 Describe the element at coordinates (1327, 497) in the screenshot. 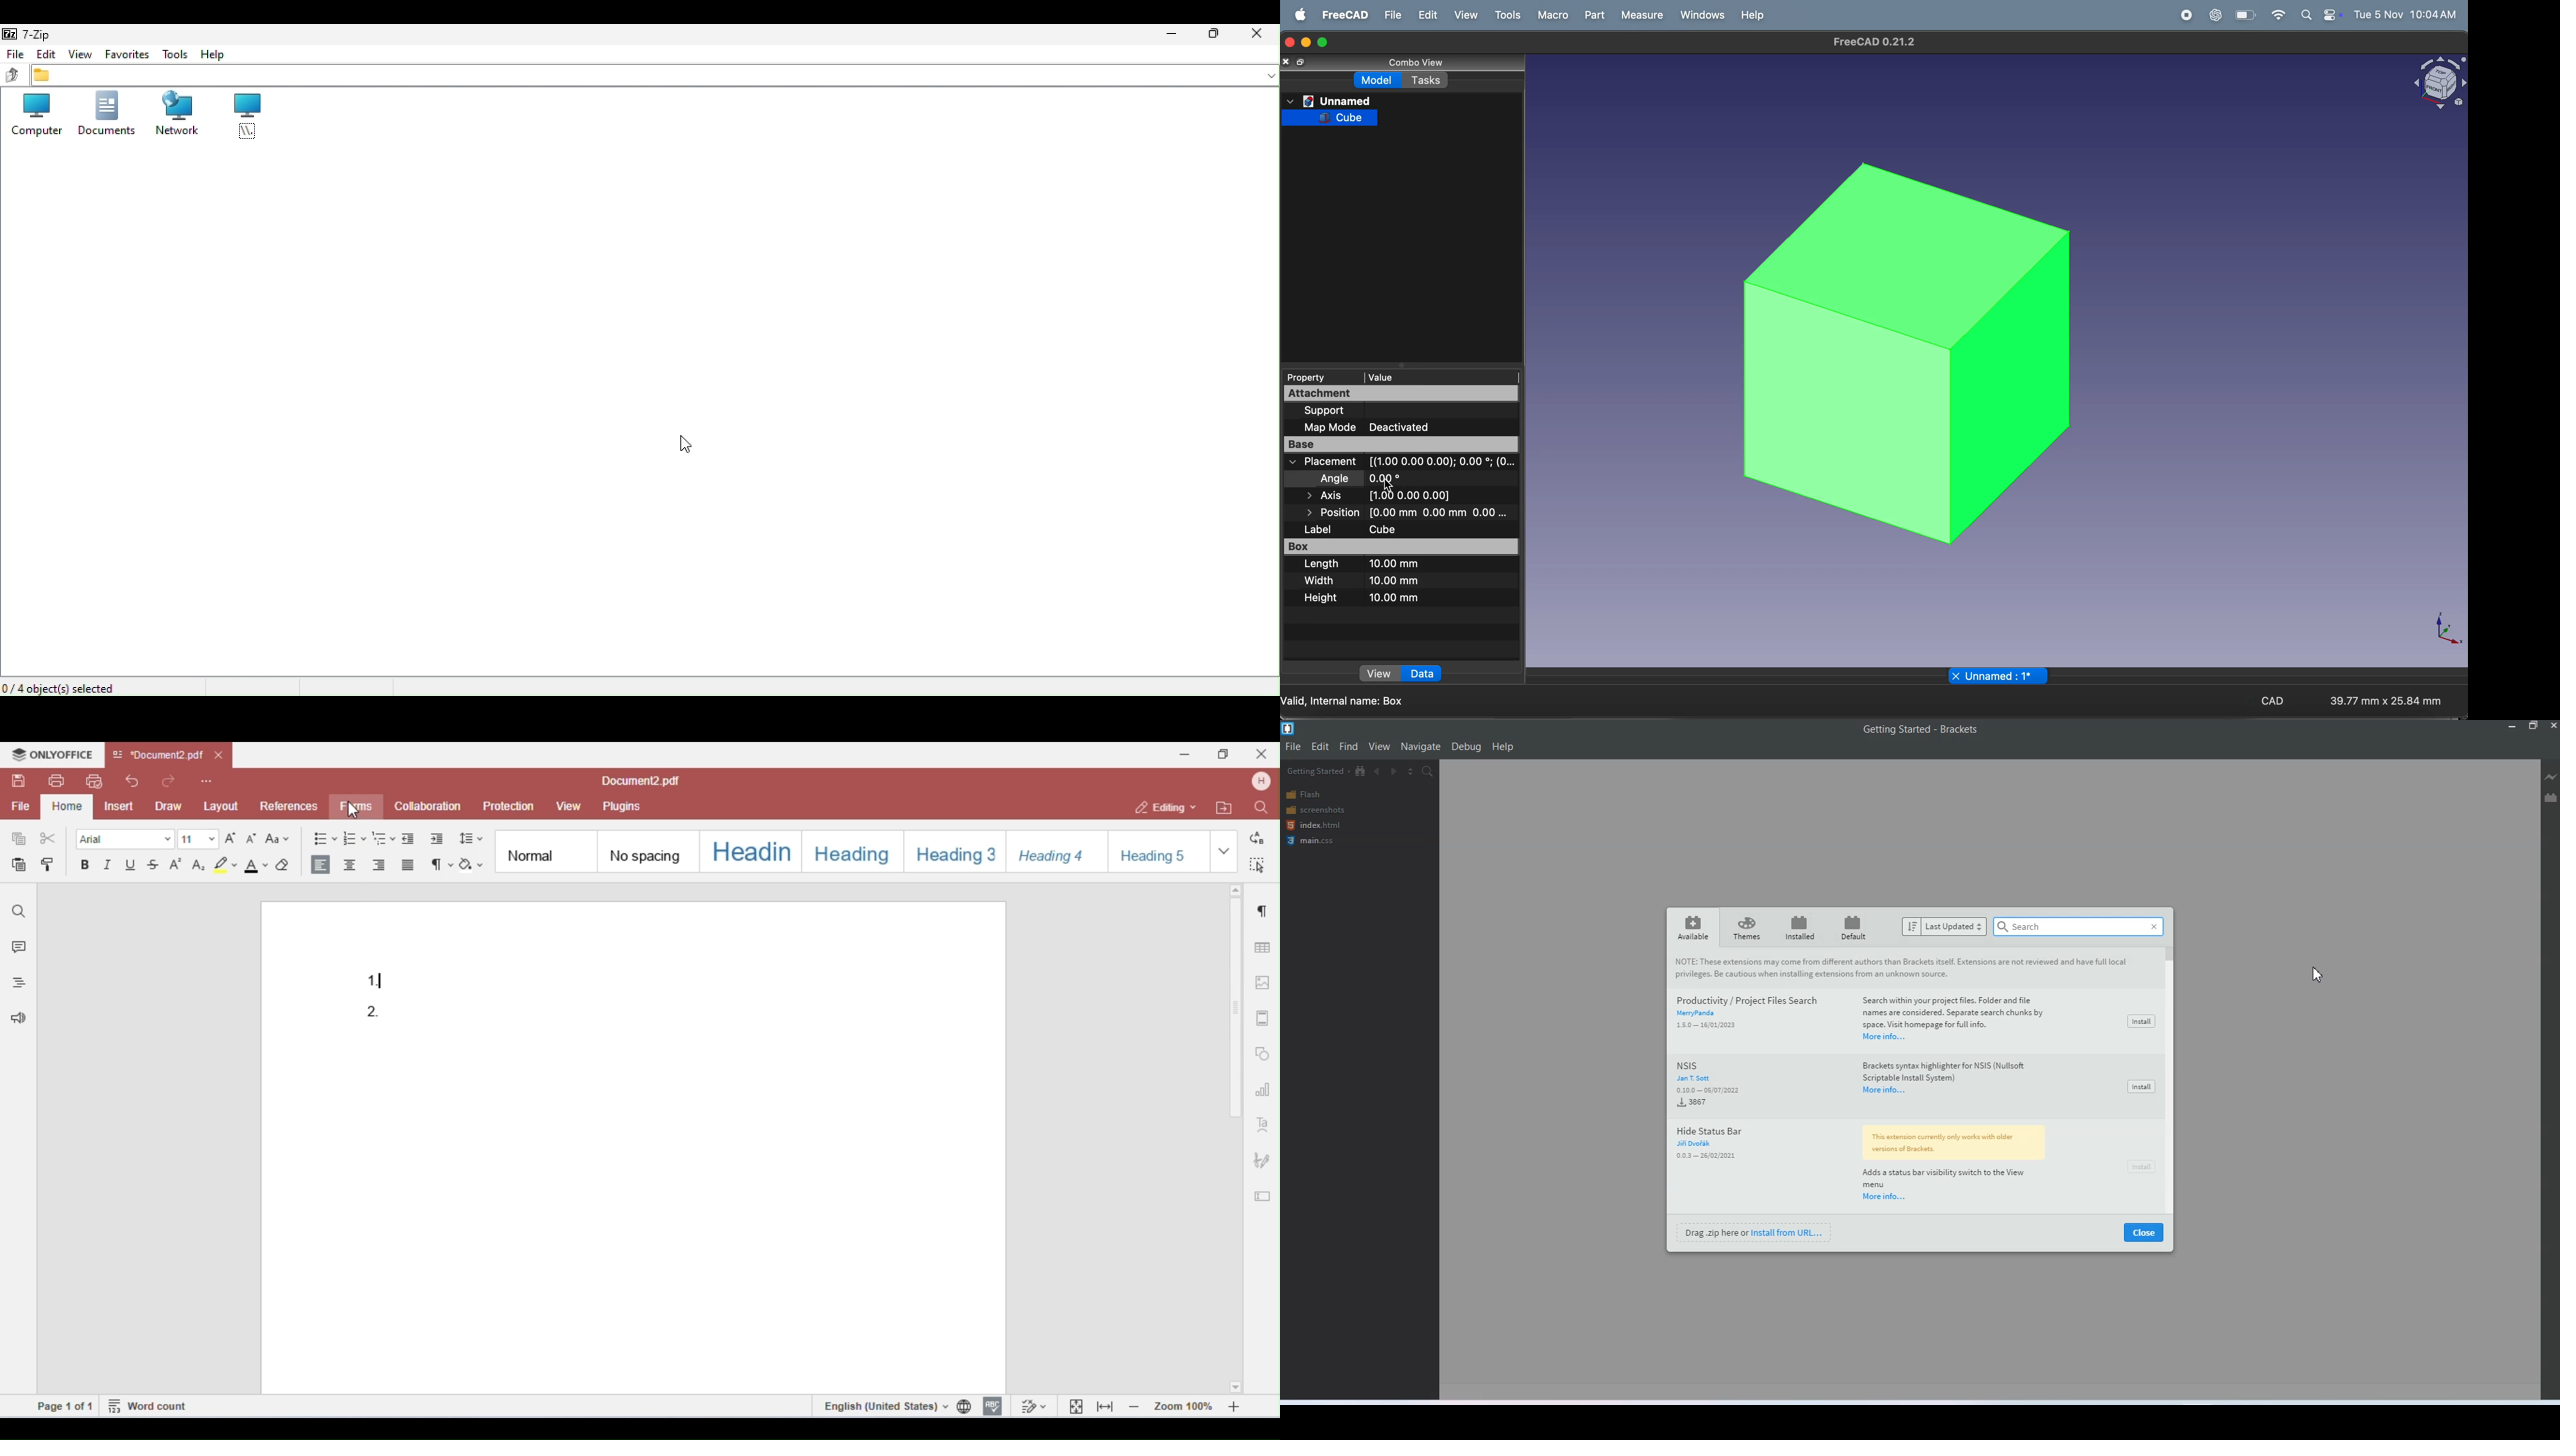

I see `axis` at that location.